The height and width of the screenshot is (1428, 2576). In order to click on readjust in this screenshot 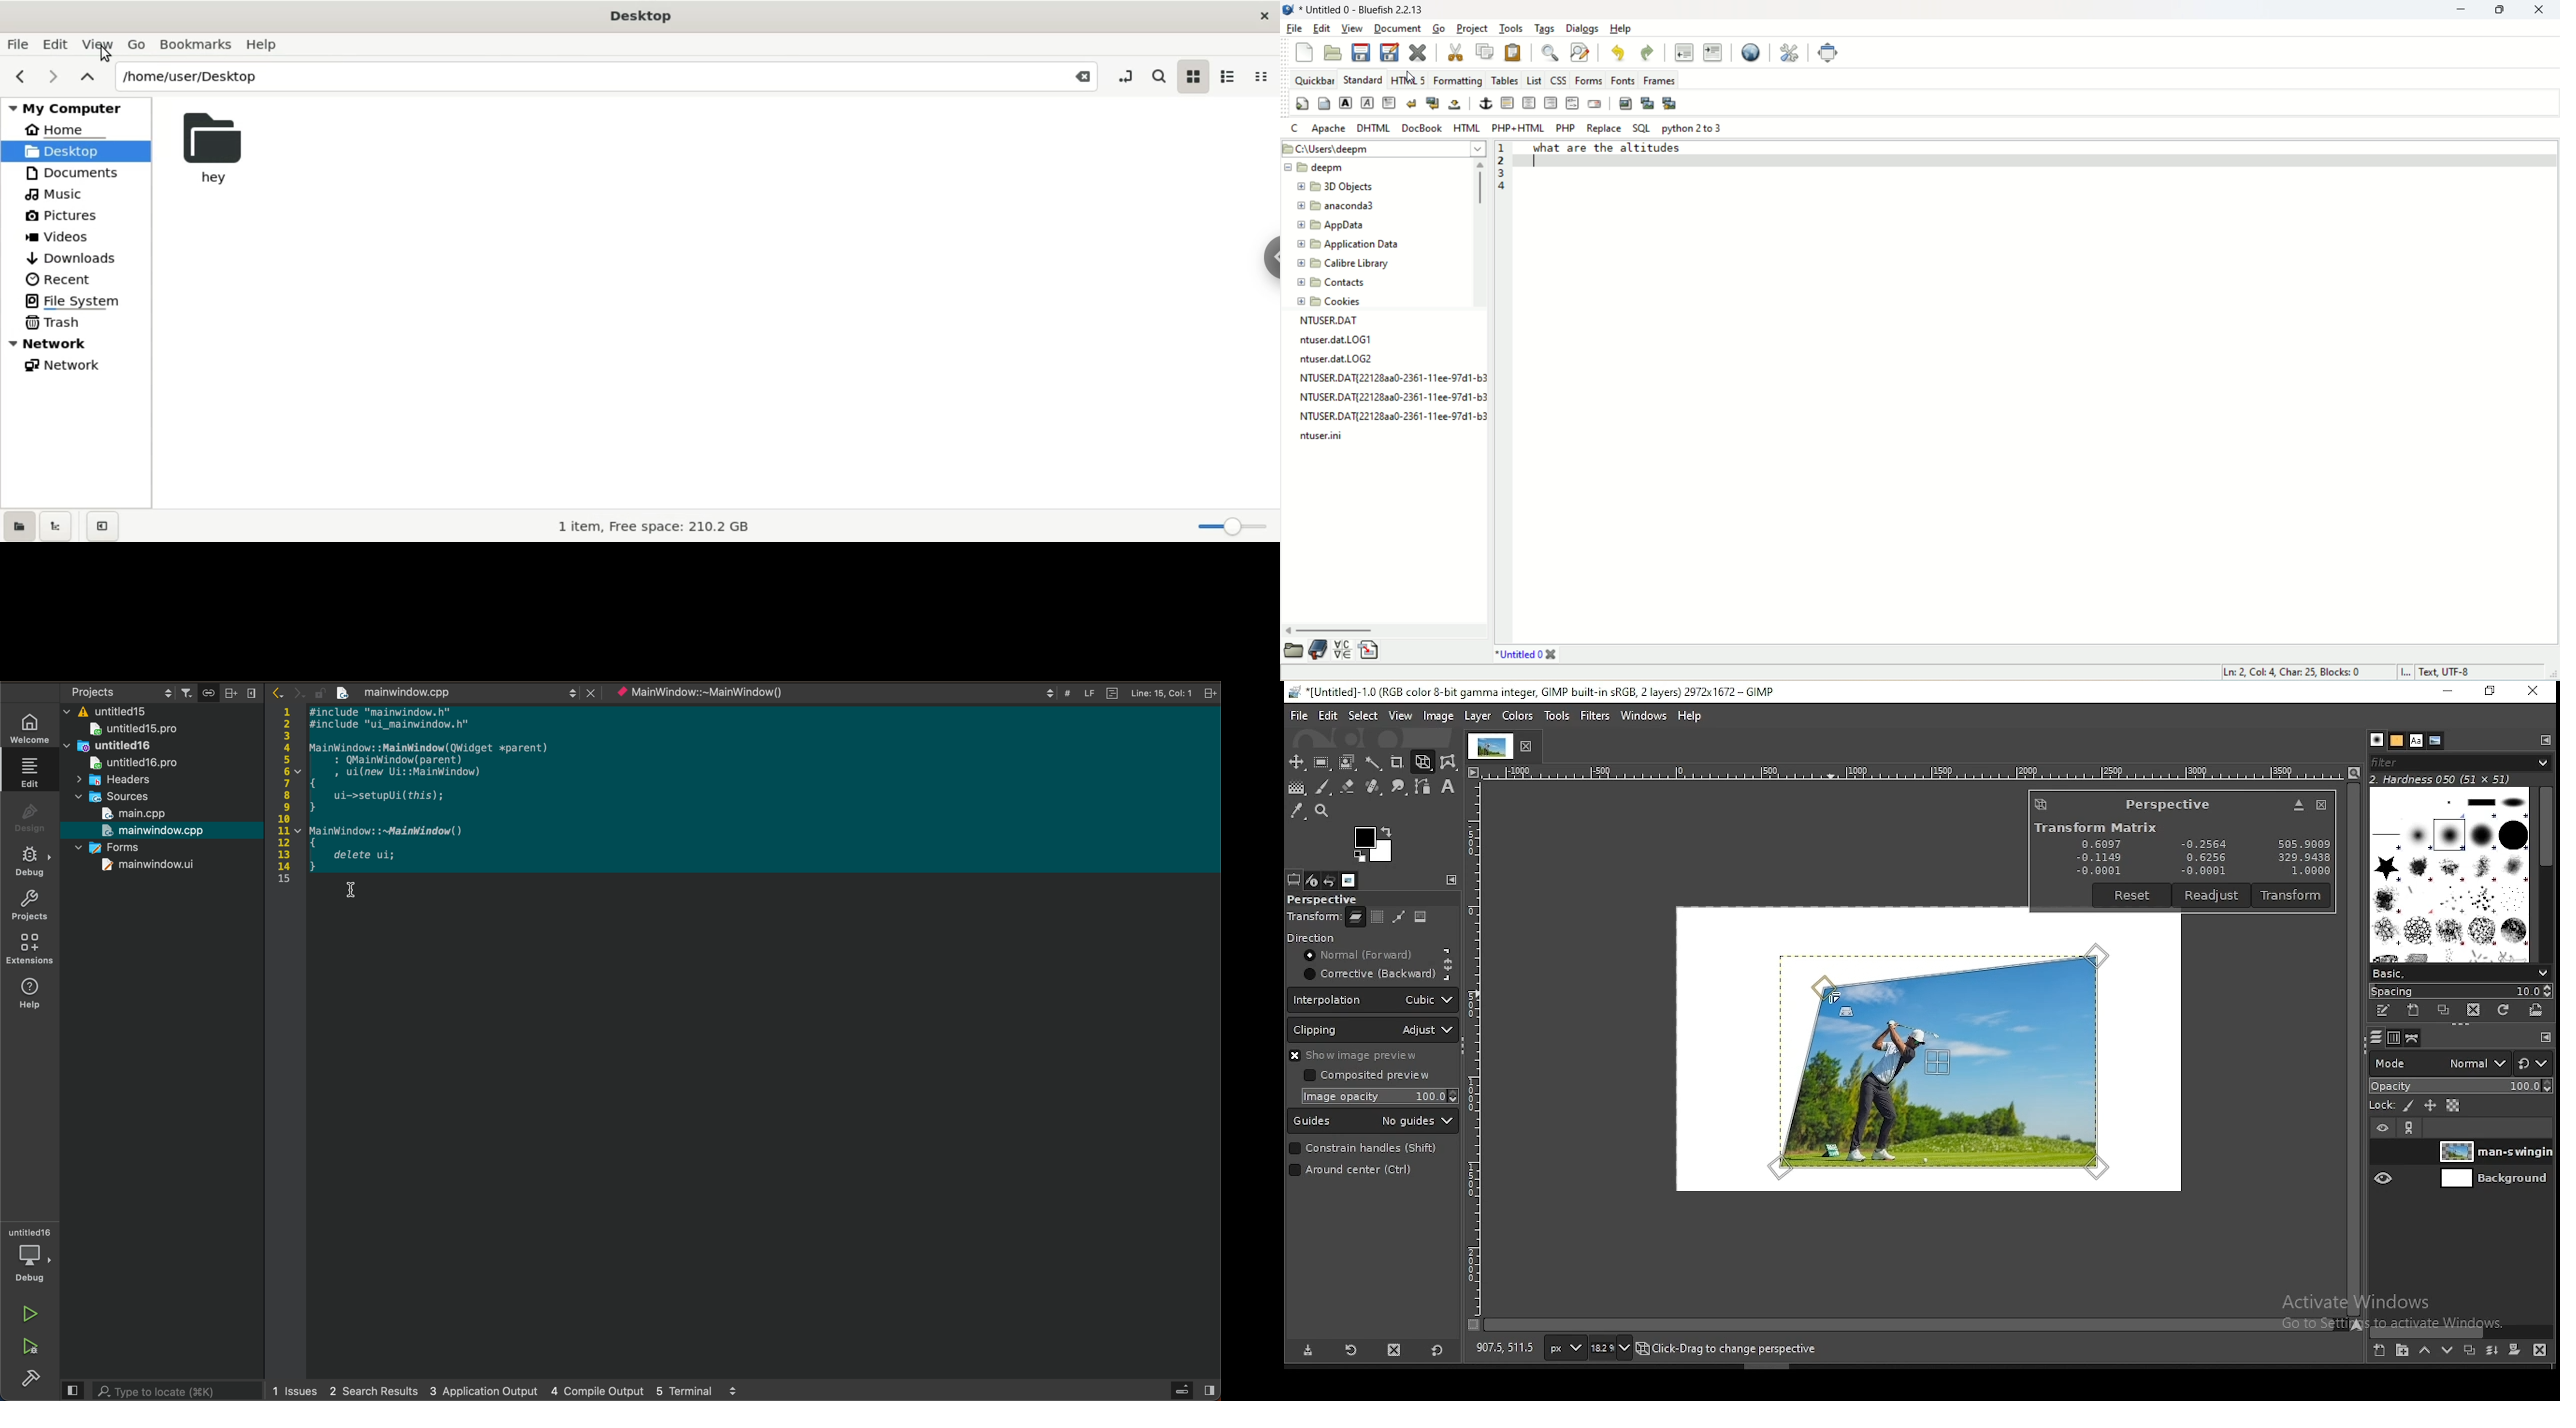, I will do `click(2213, 895)`.